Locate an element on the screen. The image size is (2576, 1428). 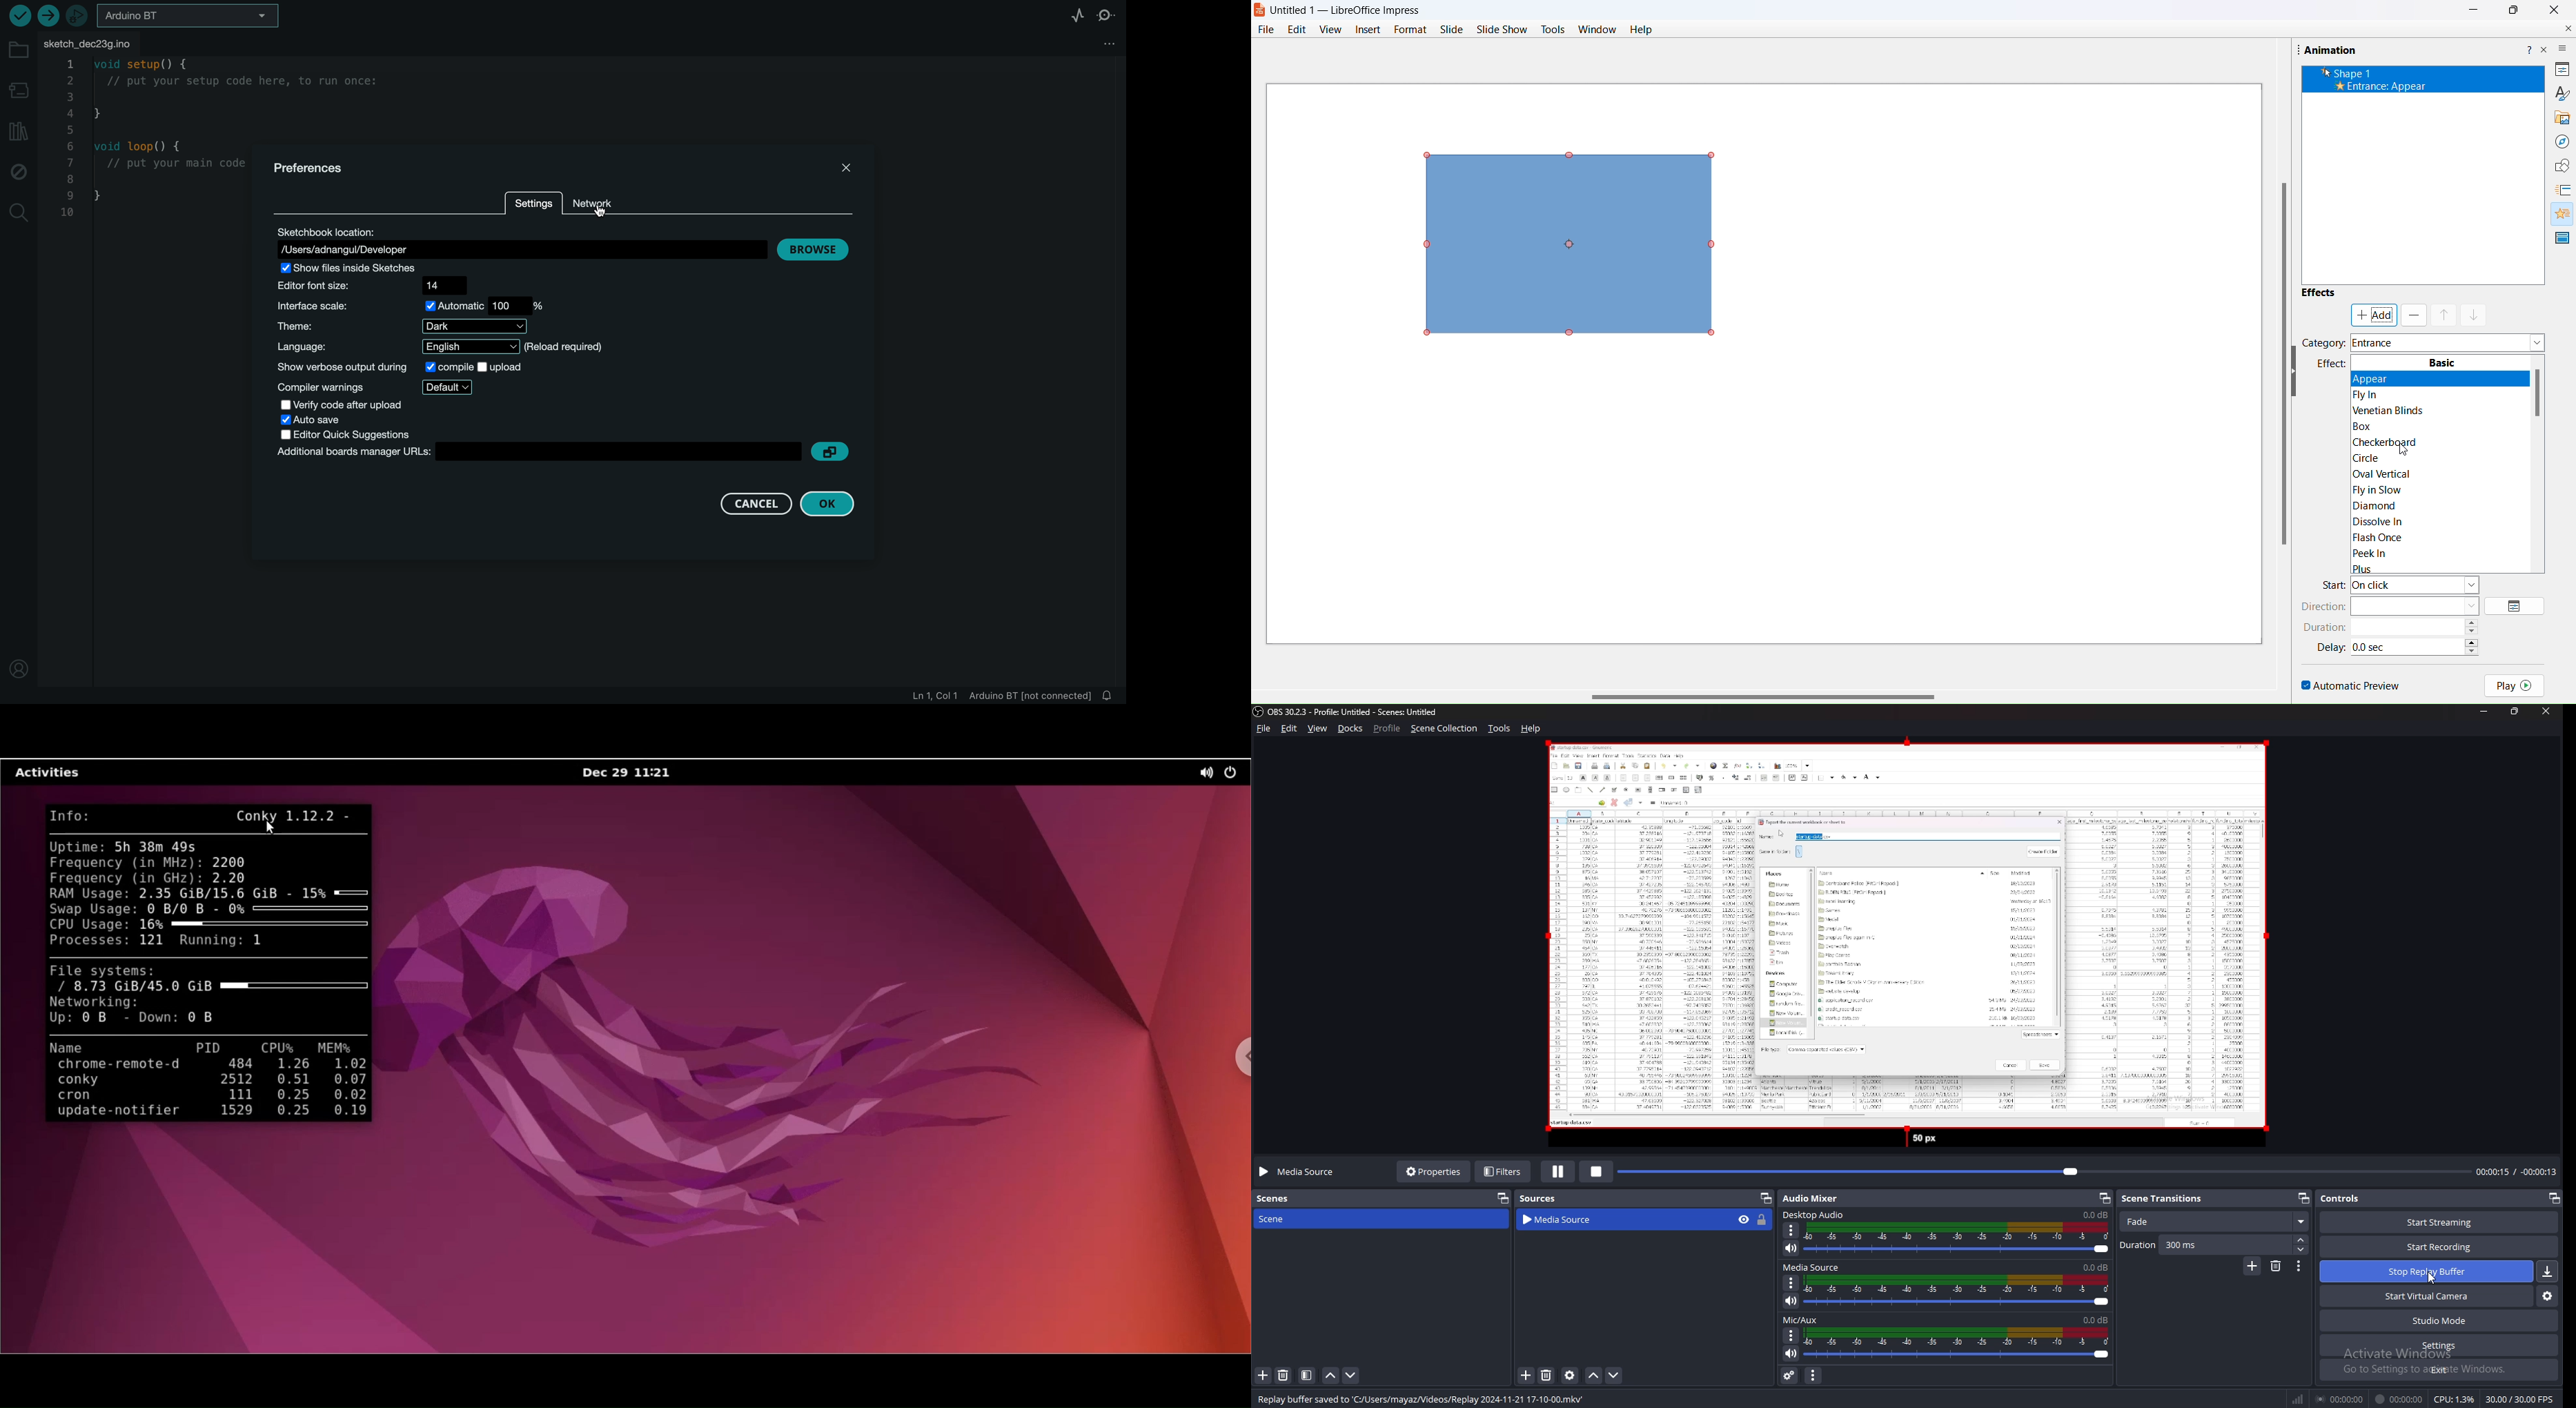
Untitled 1 — LibreOffice Impress is located at coordinates (1354, 9).